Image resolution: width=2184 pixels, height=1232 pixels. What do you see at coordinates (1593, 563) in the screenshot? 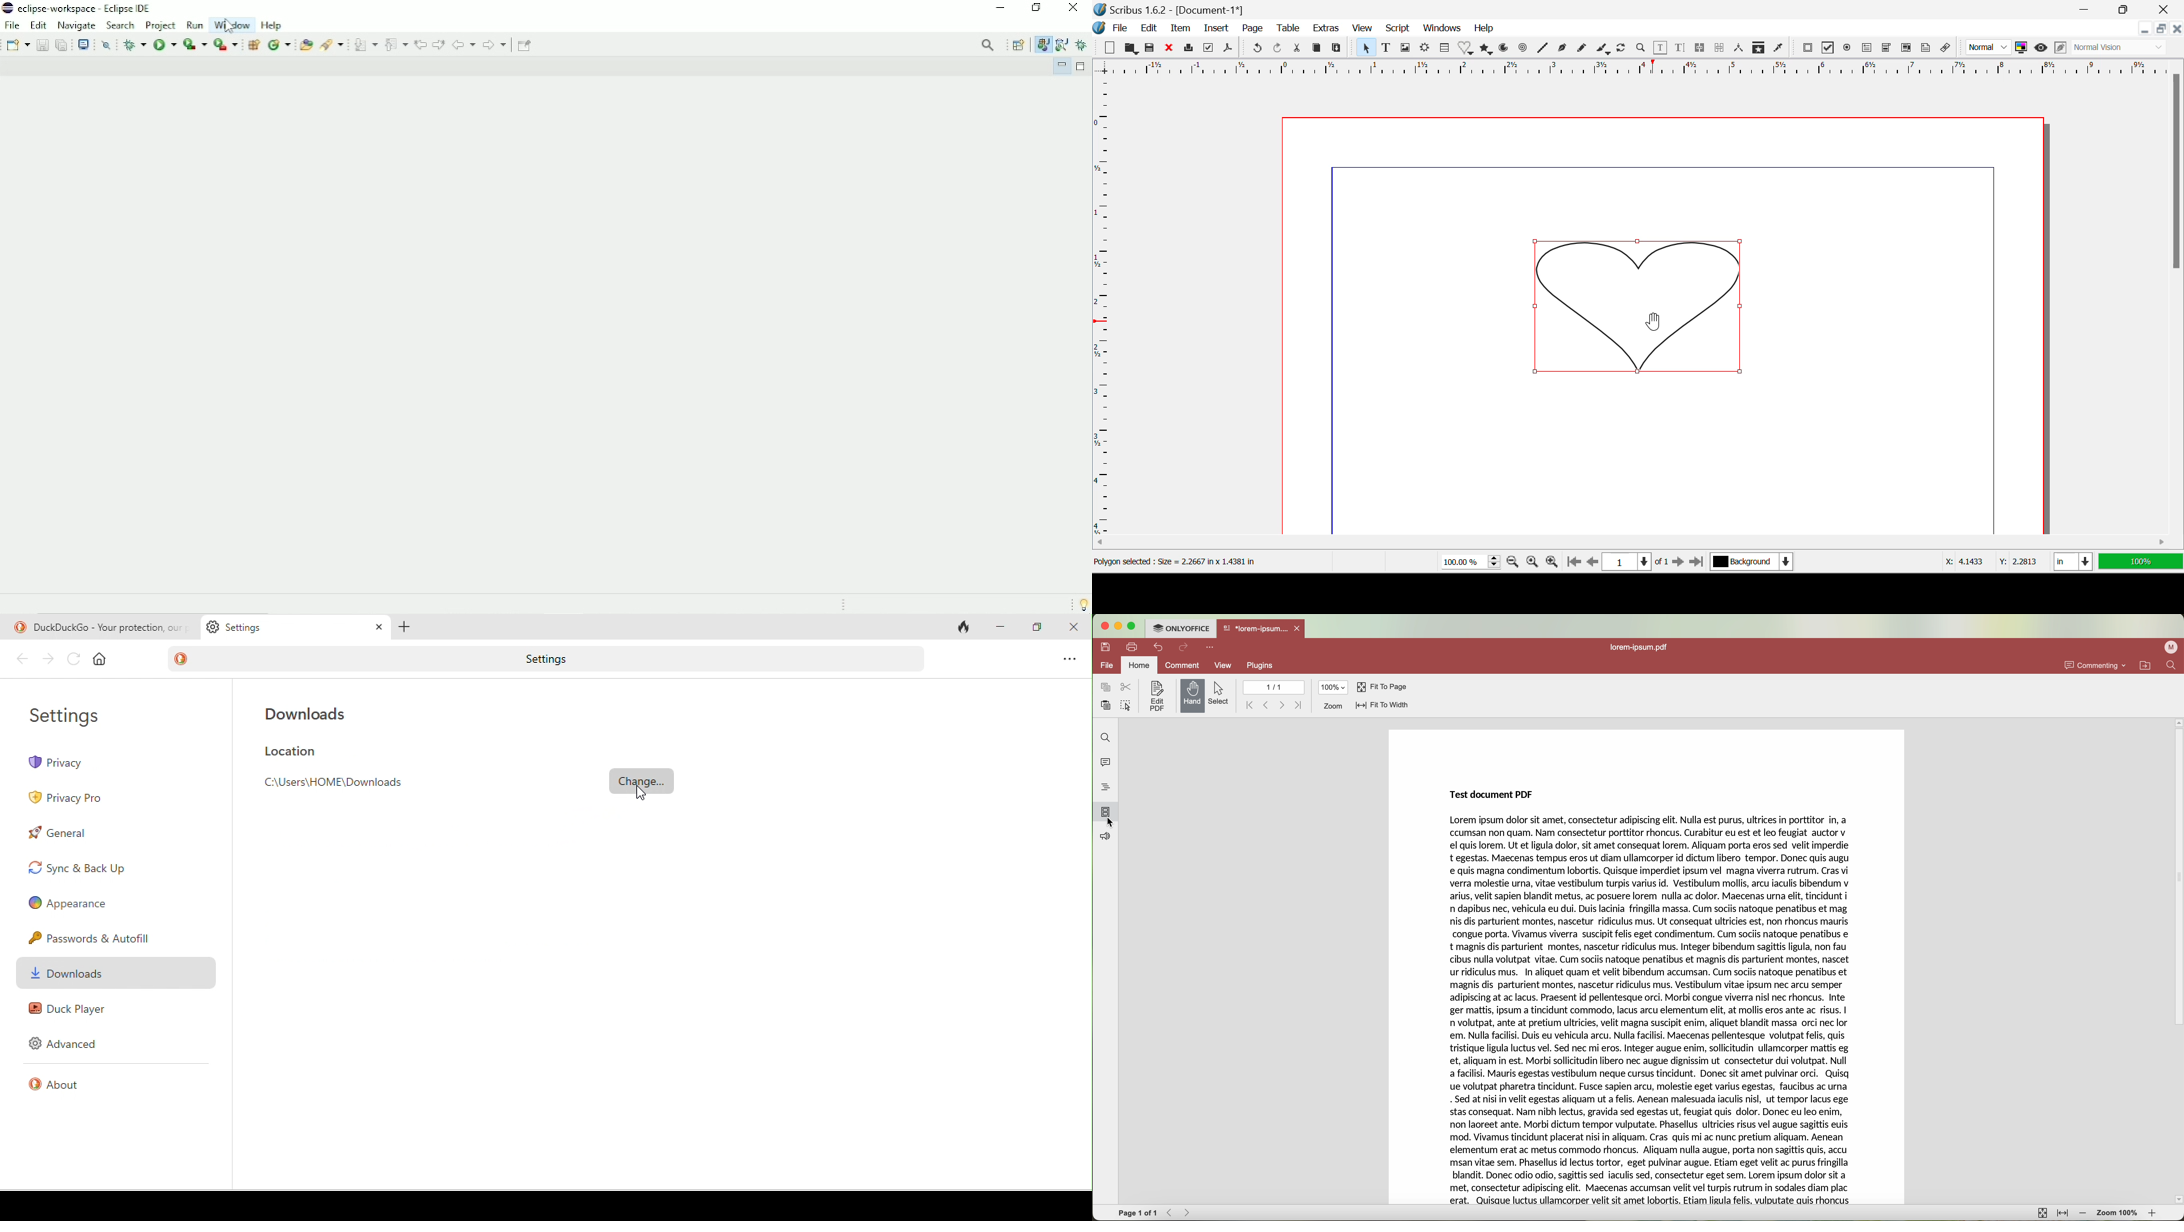
I see `Previous` at bounding box center [1593, 563].